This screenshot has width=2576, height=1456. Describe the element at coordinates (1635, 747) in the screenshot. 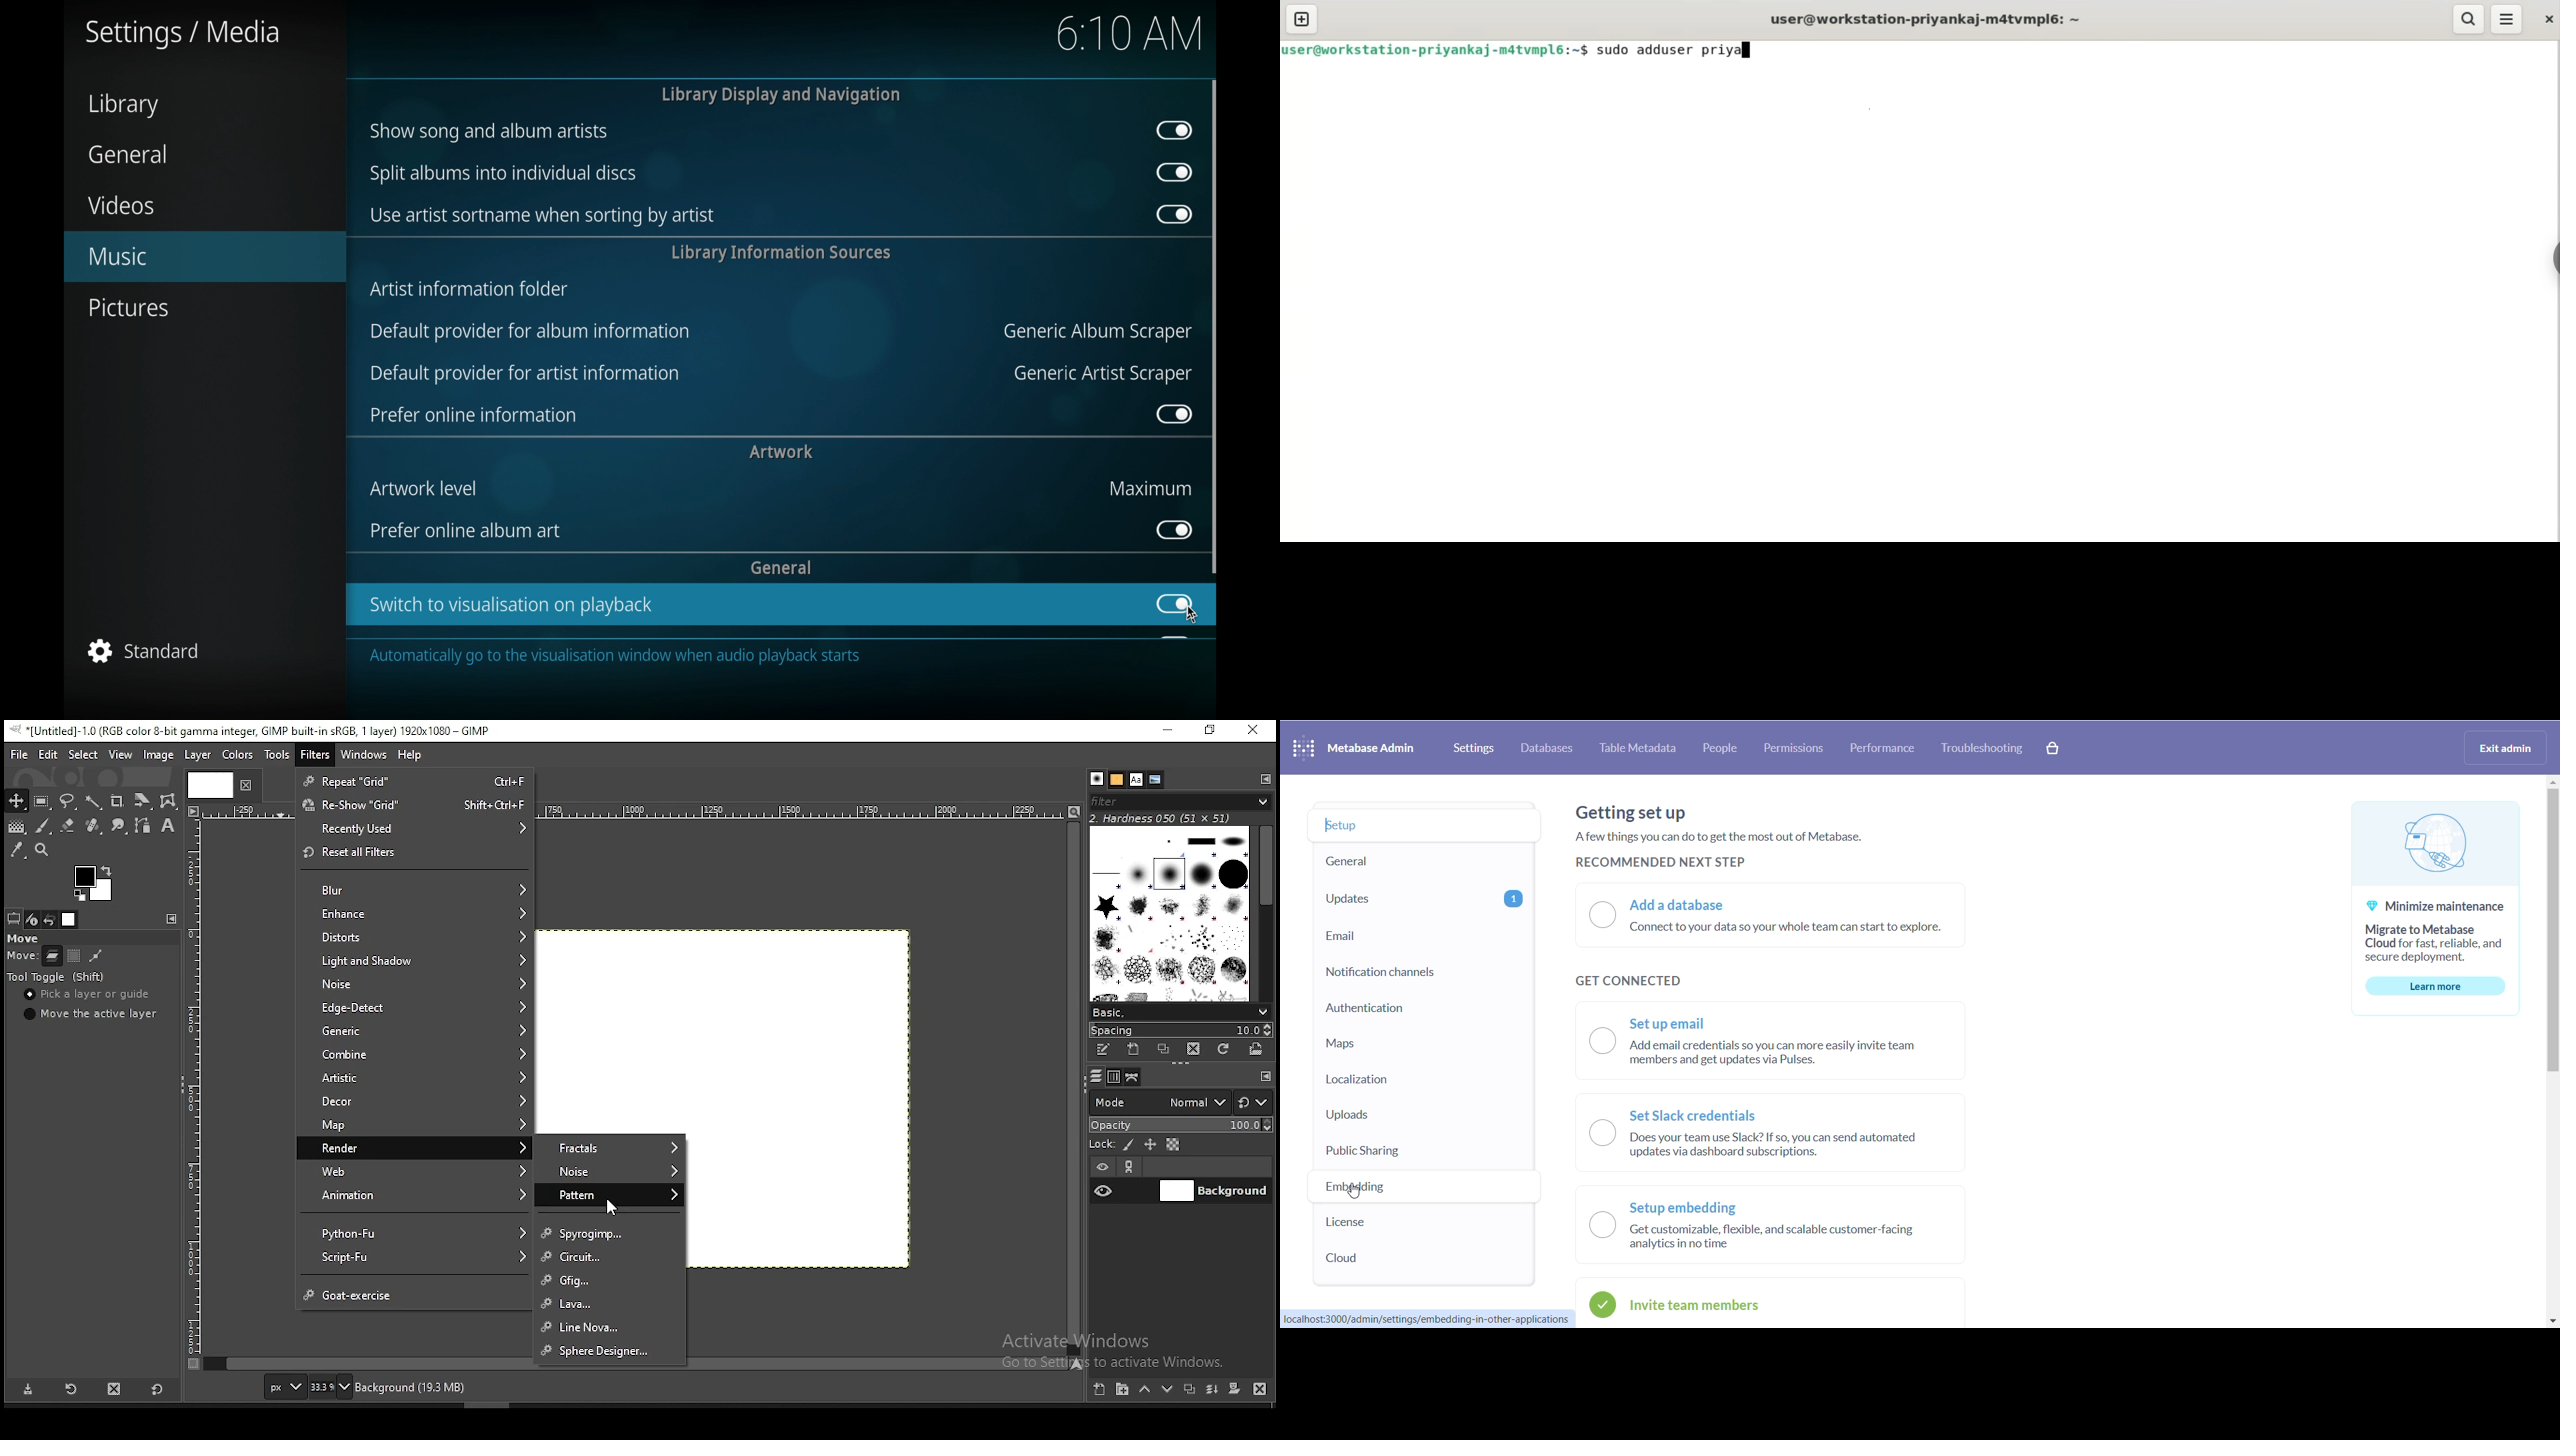

I see `table metadata` at that location.